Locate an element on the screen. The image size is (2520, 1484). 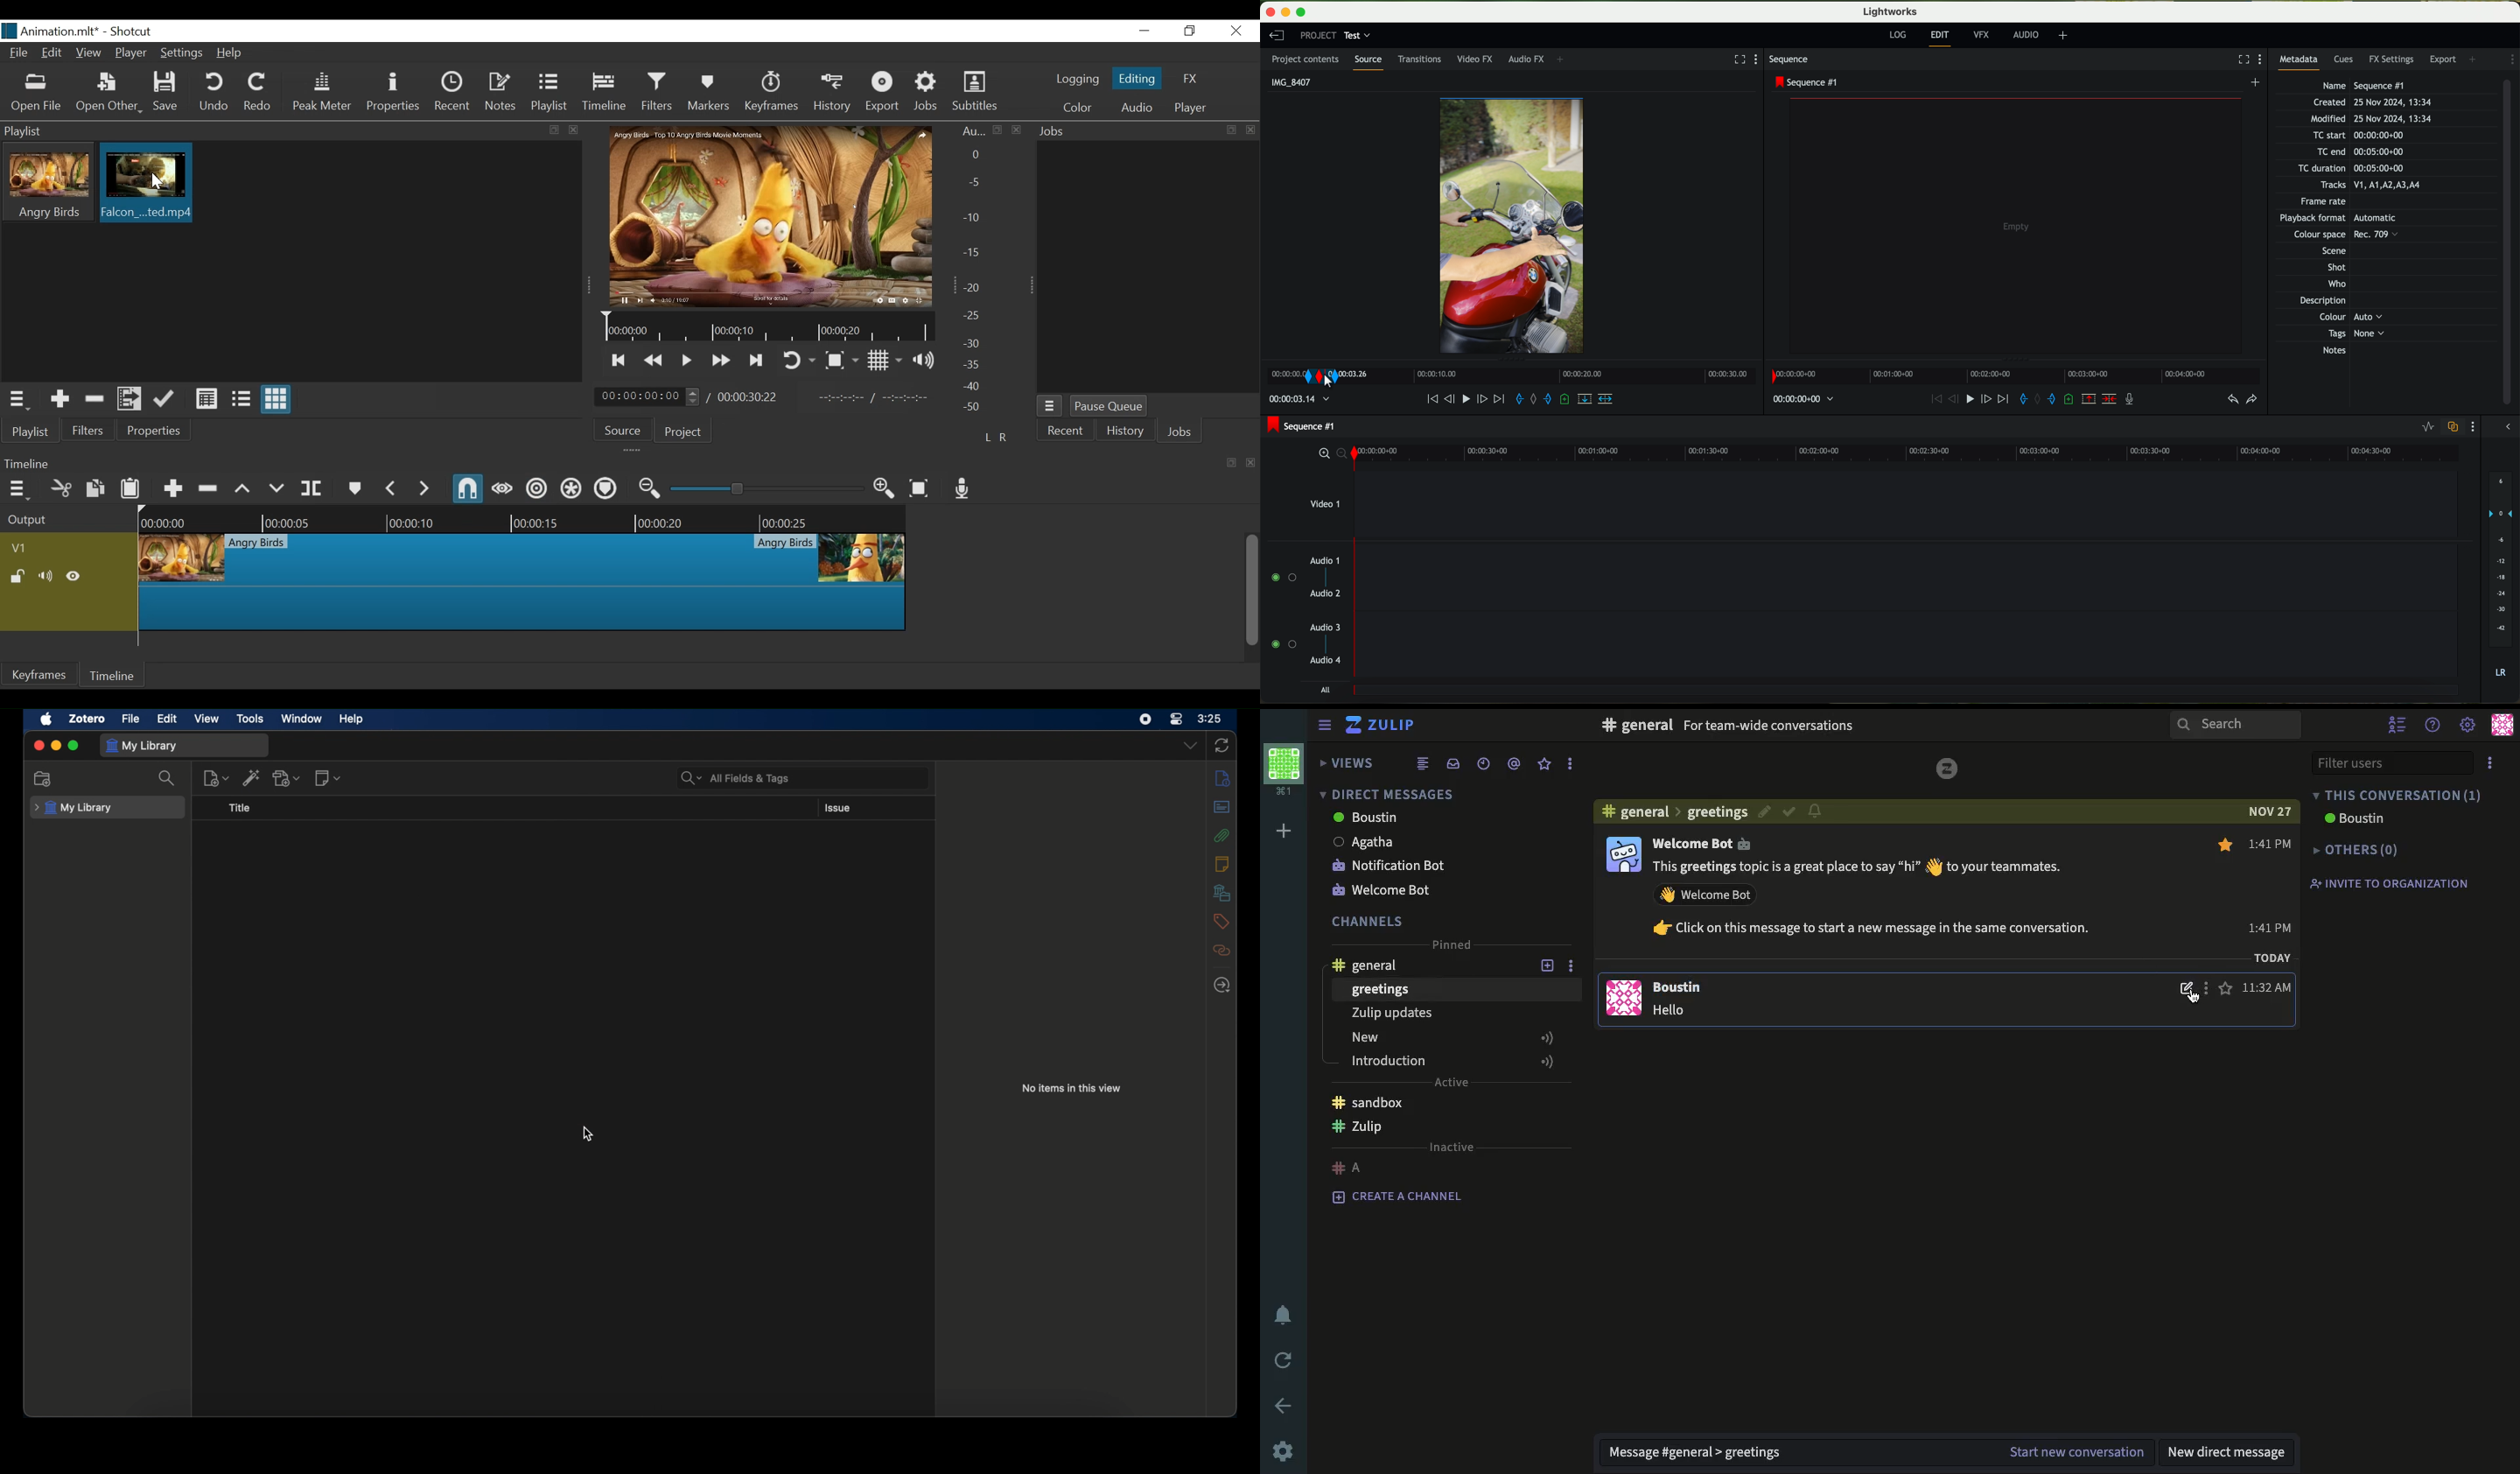
search is located at coordinates (168, 778).